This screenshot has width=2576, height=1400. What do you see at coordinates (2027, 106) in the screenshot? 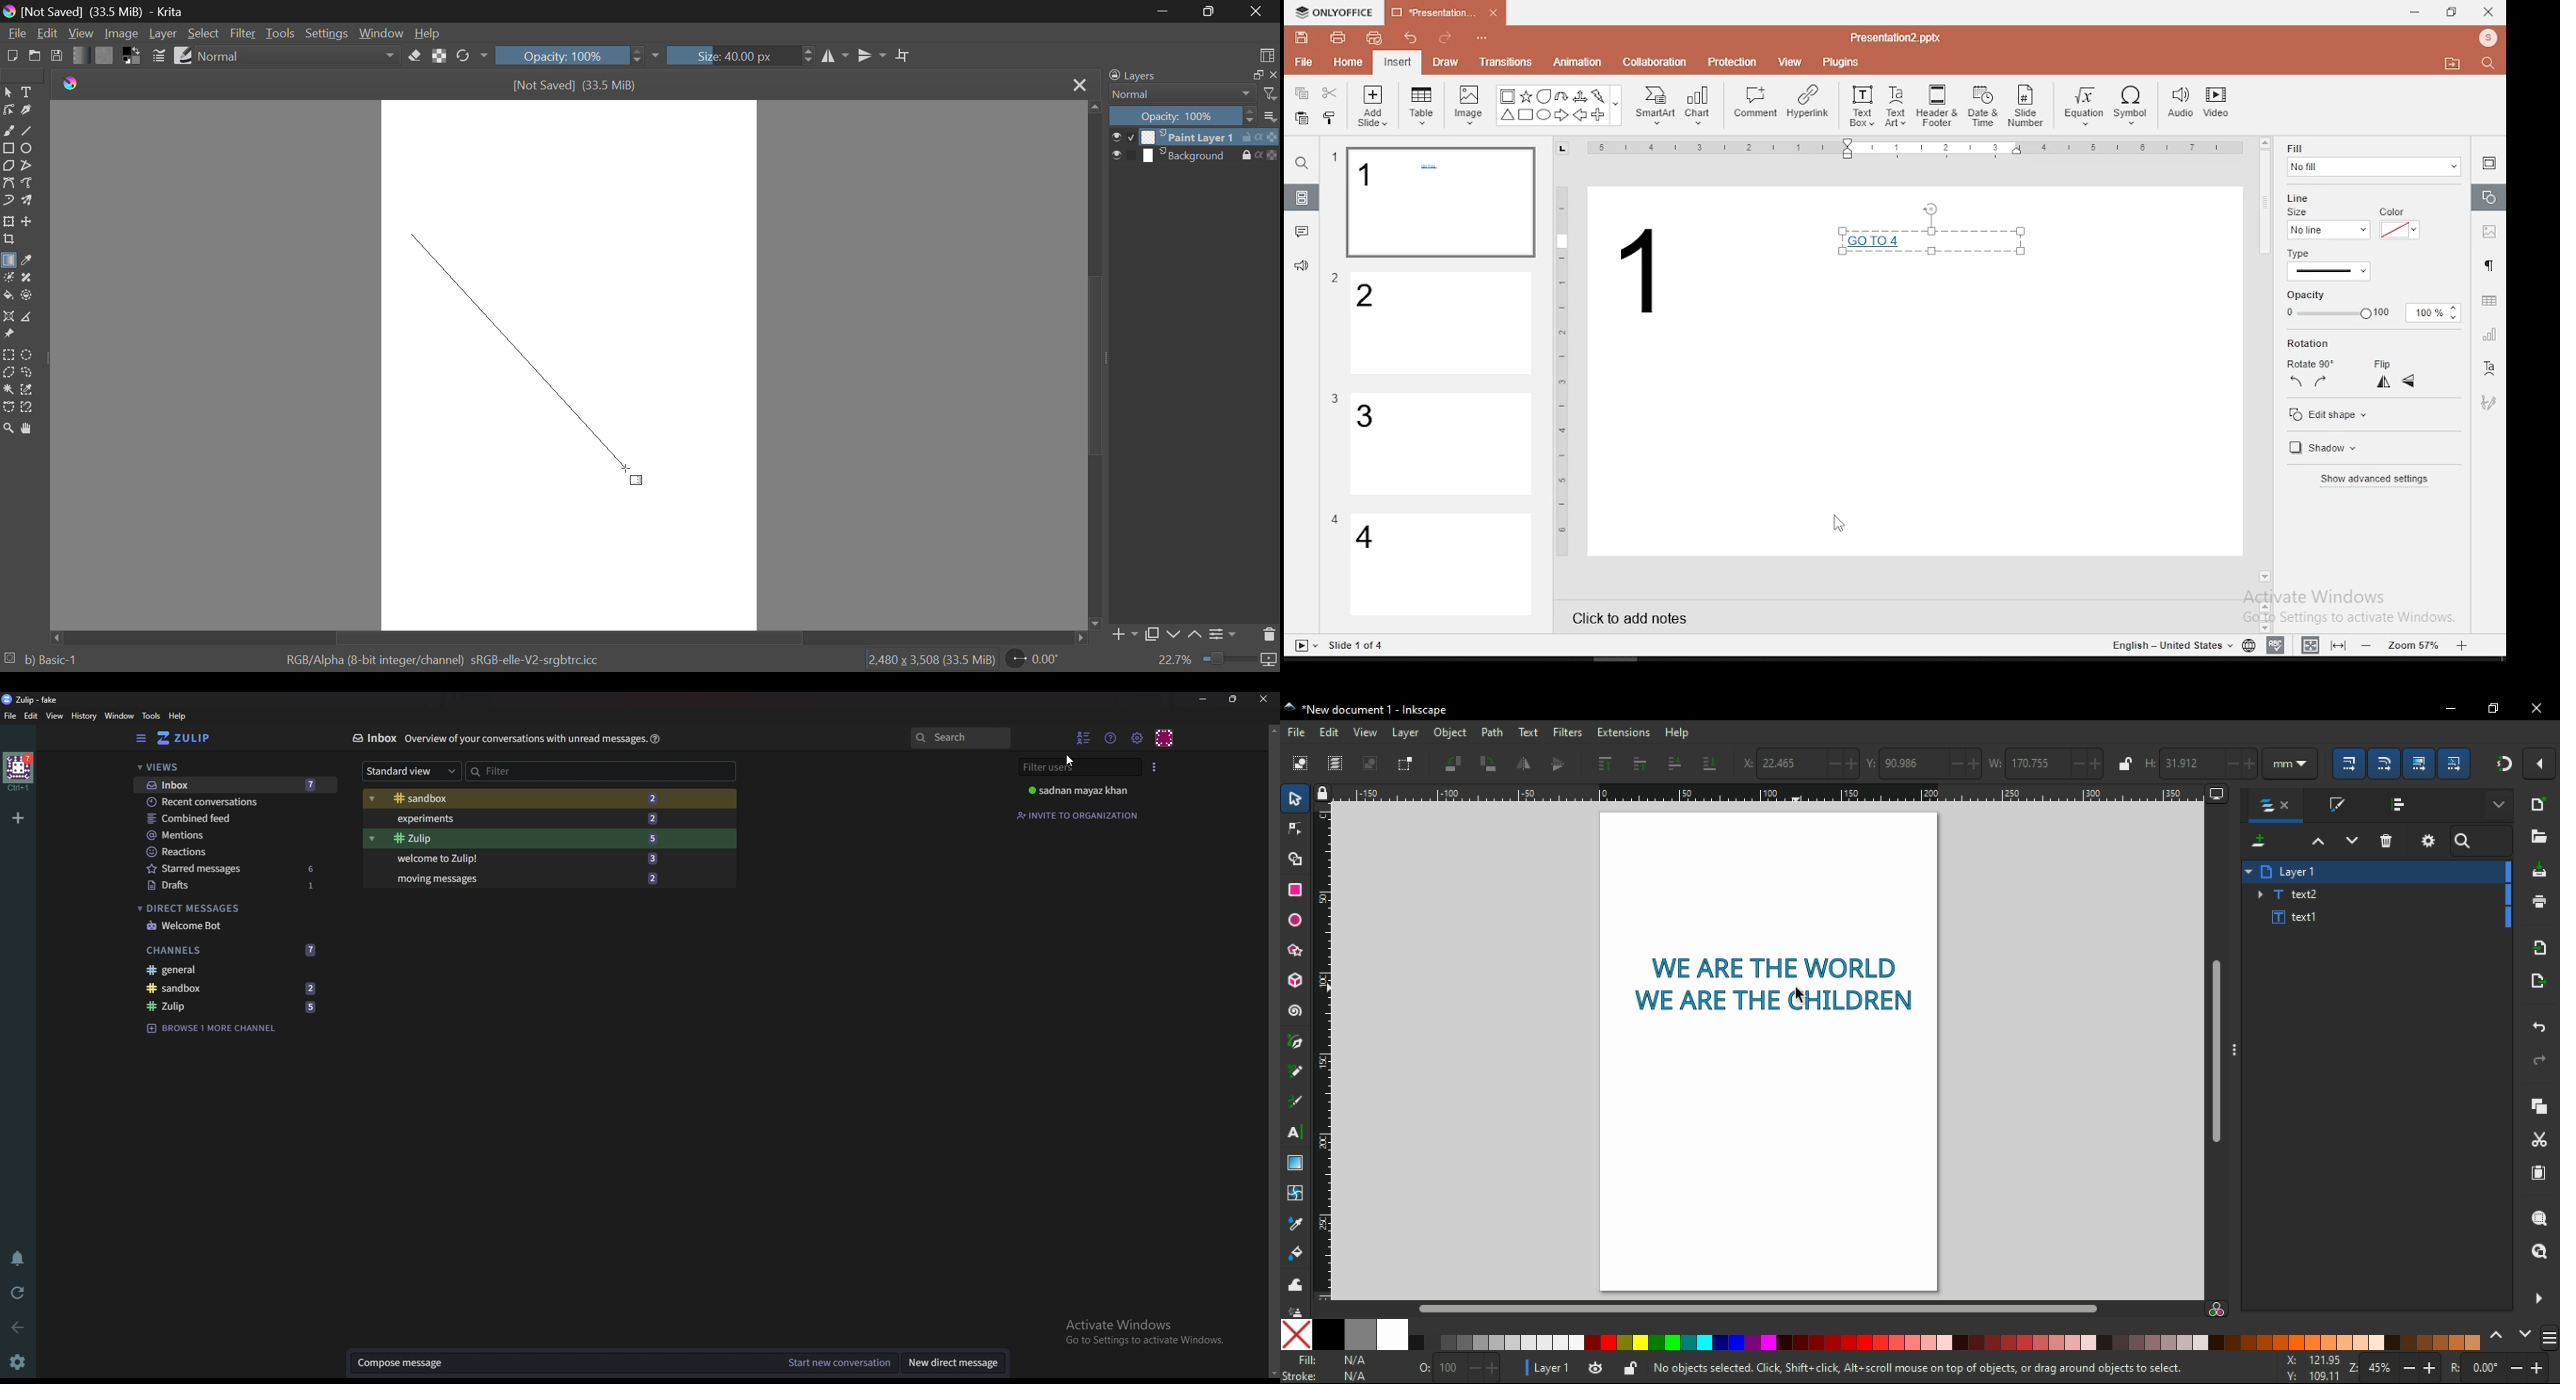
I see `slide number` at bounding box center [2027, 106].